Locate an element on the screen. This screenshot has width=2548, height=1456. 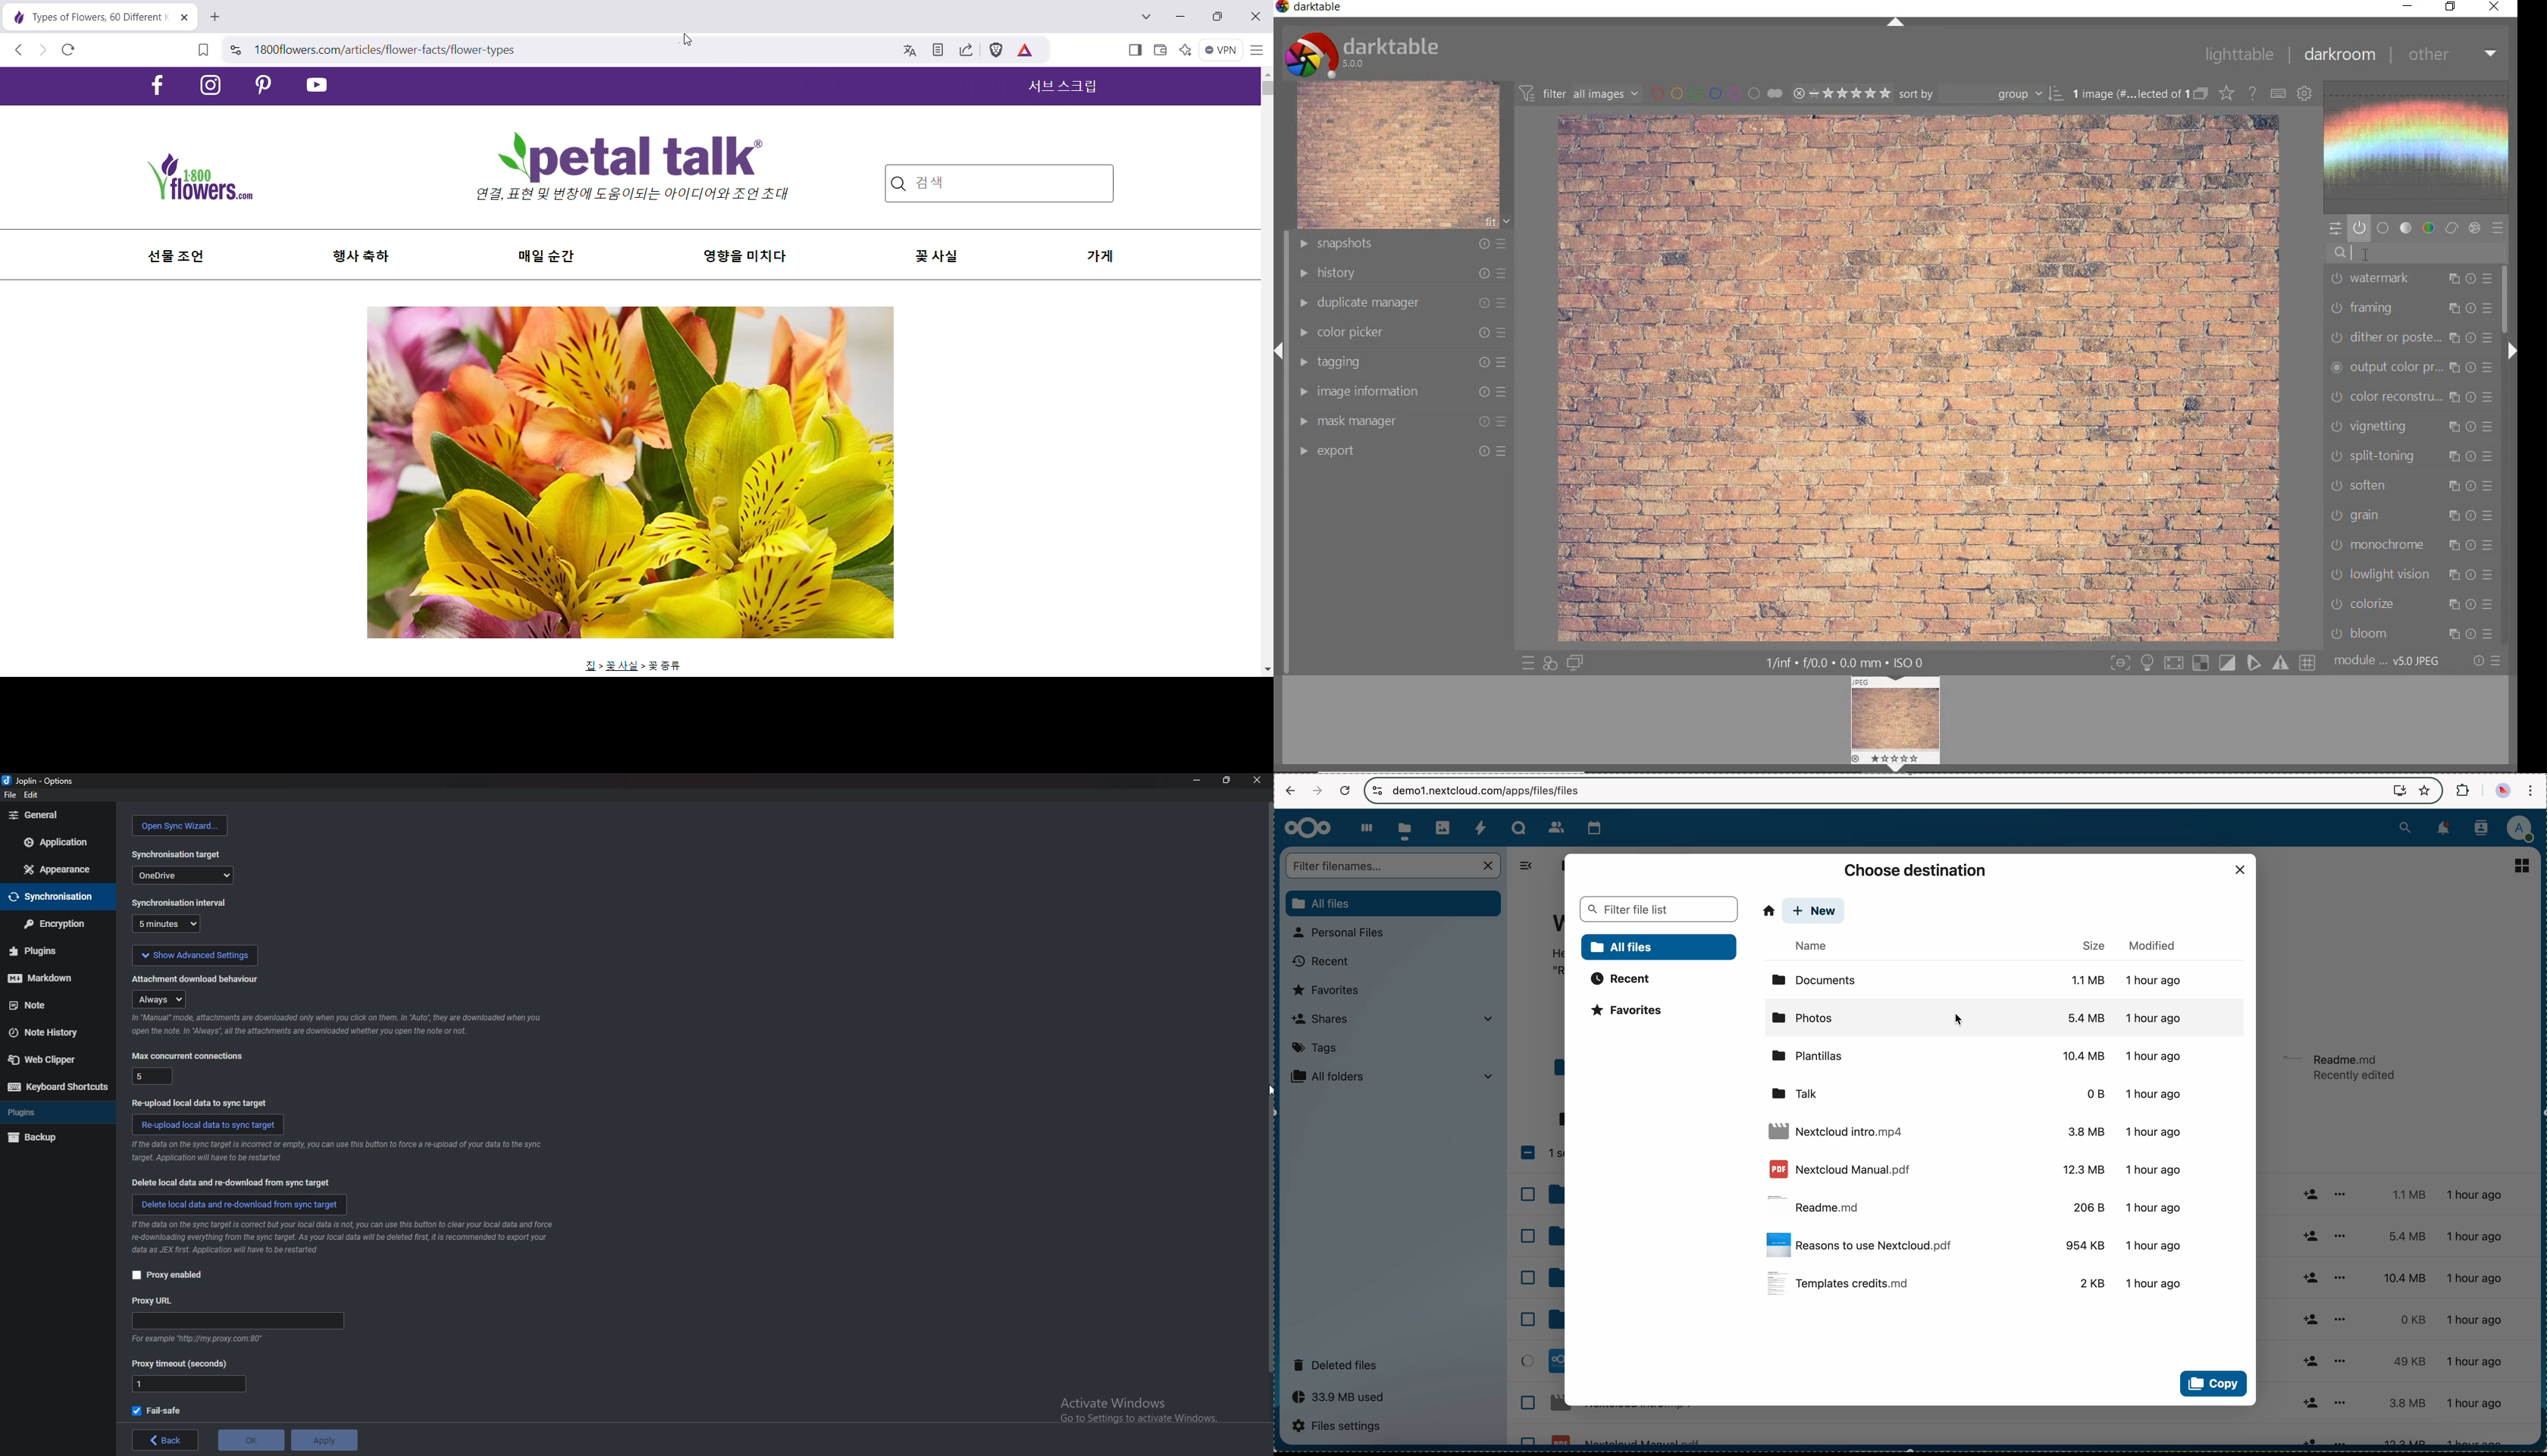
attachment download behaviour is located at coordinates (161, 999).